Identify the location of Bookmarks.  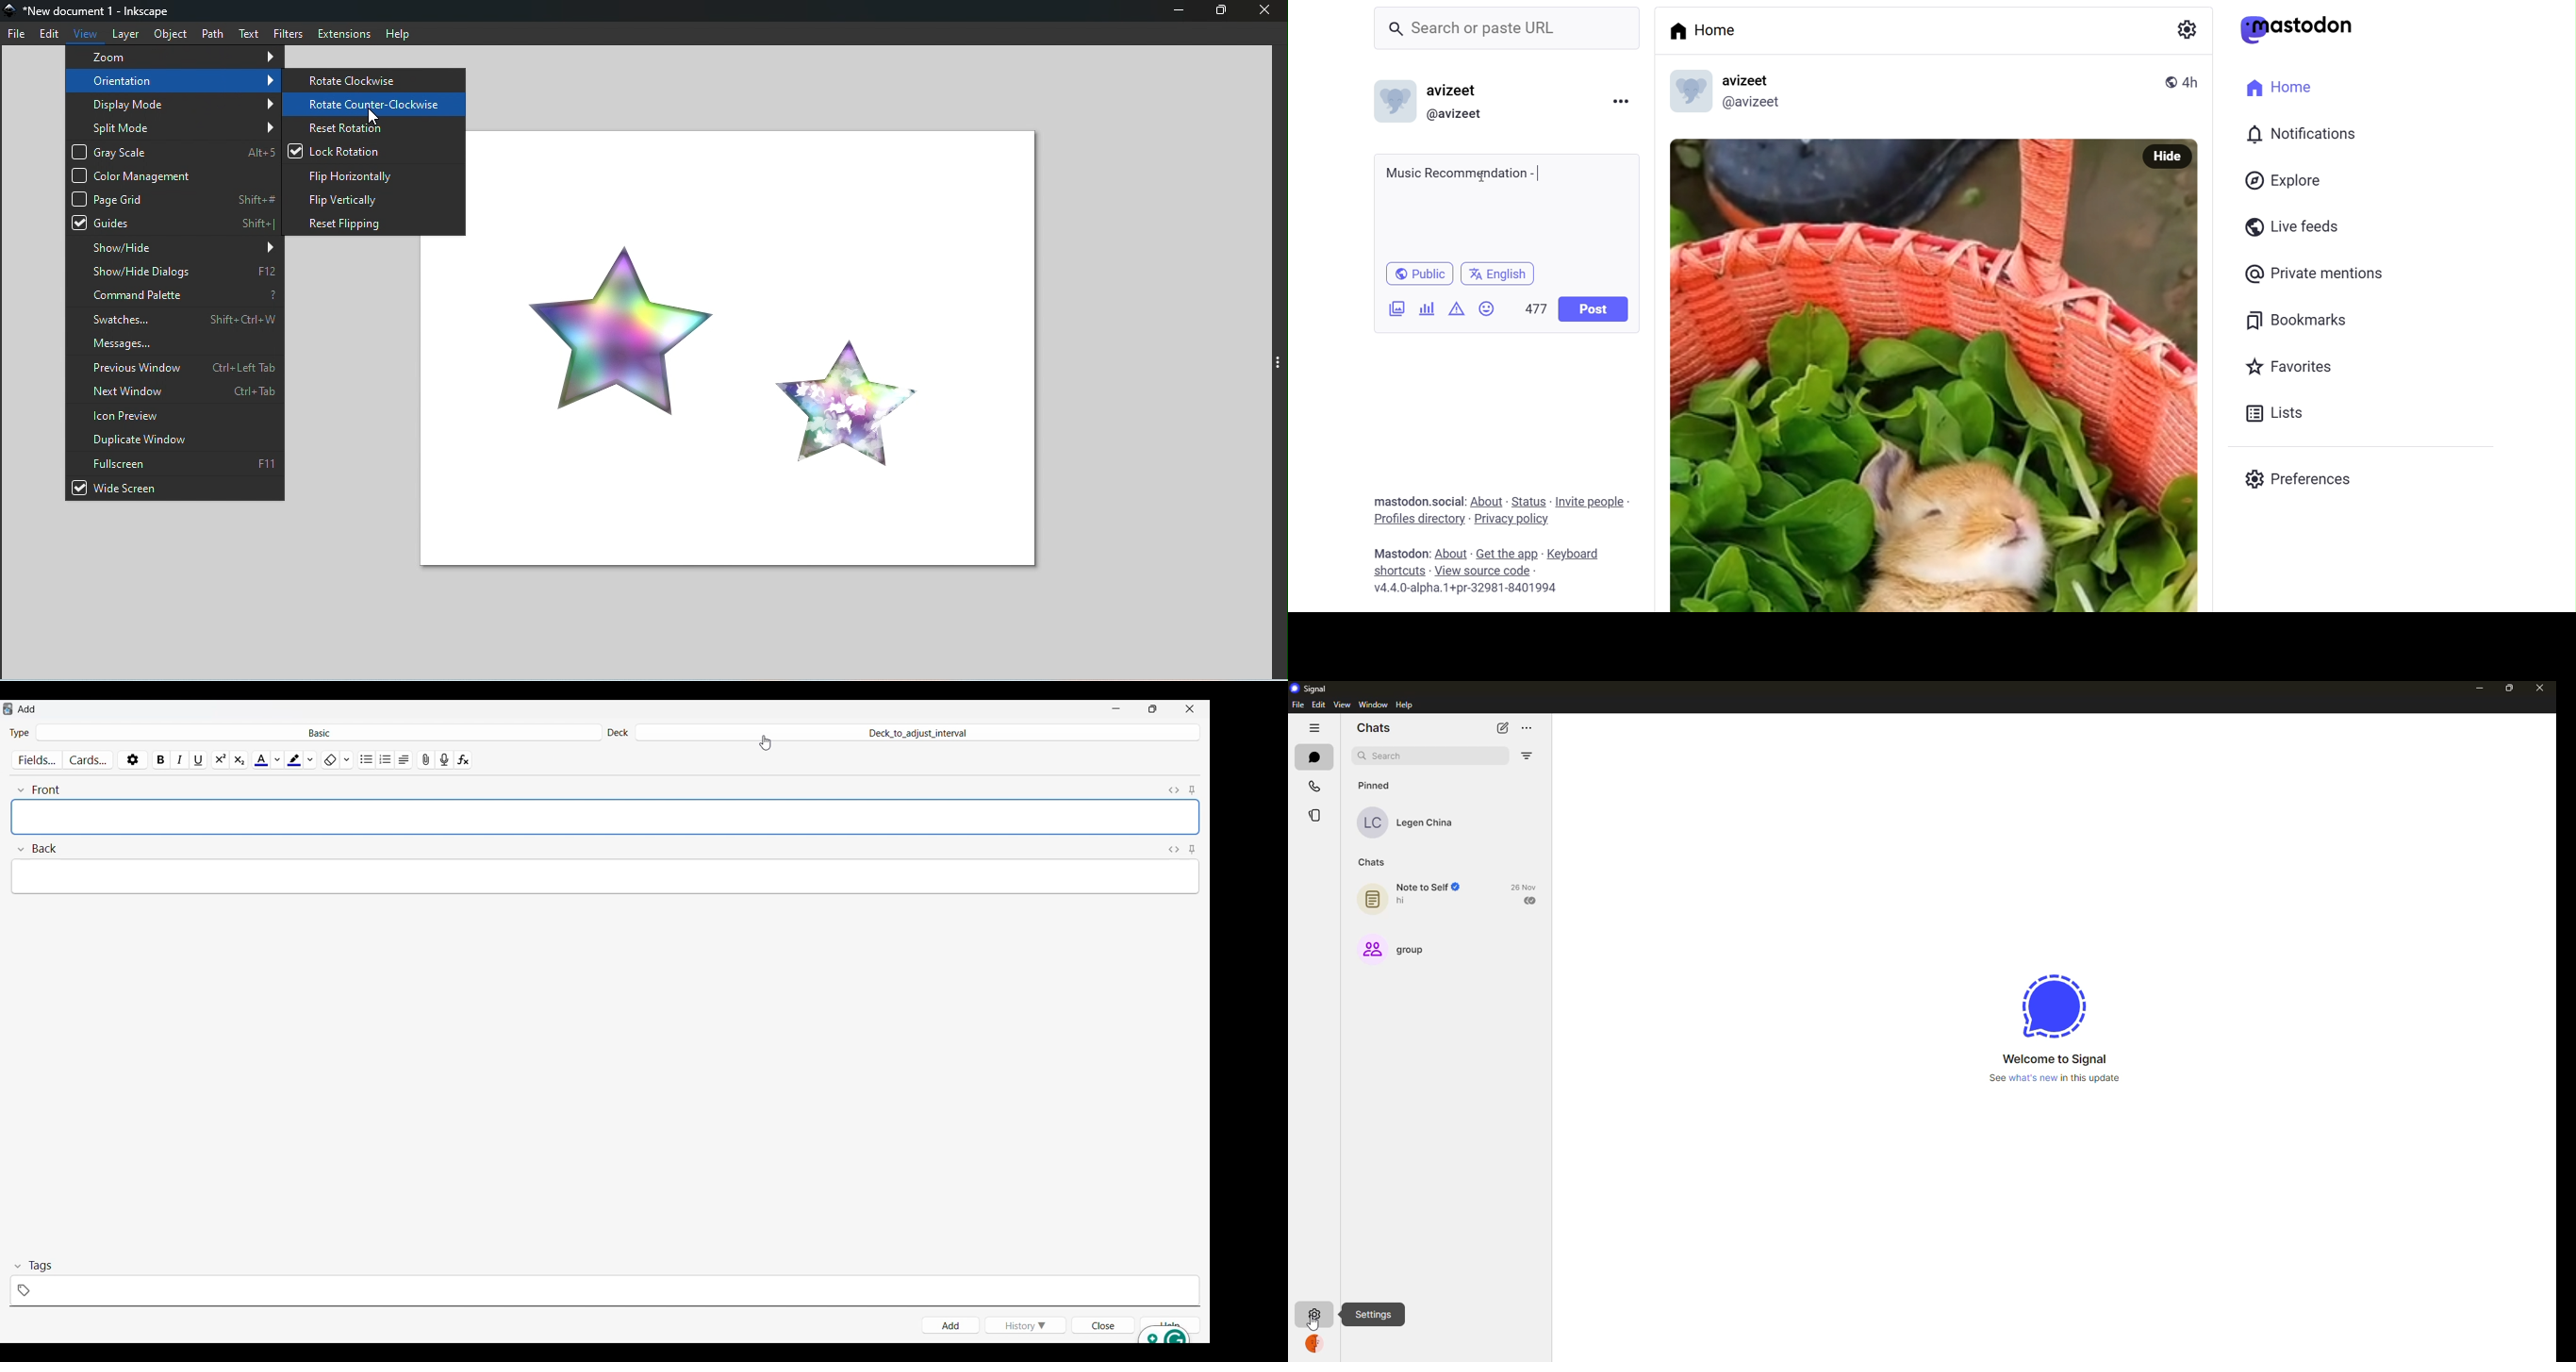
(2295, 319).